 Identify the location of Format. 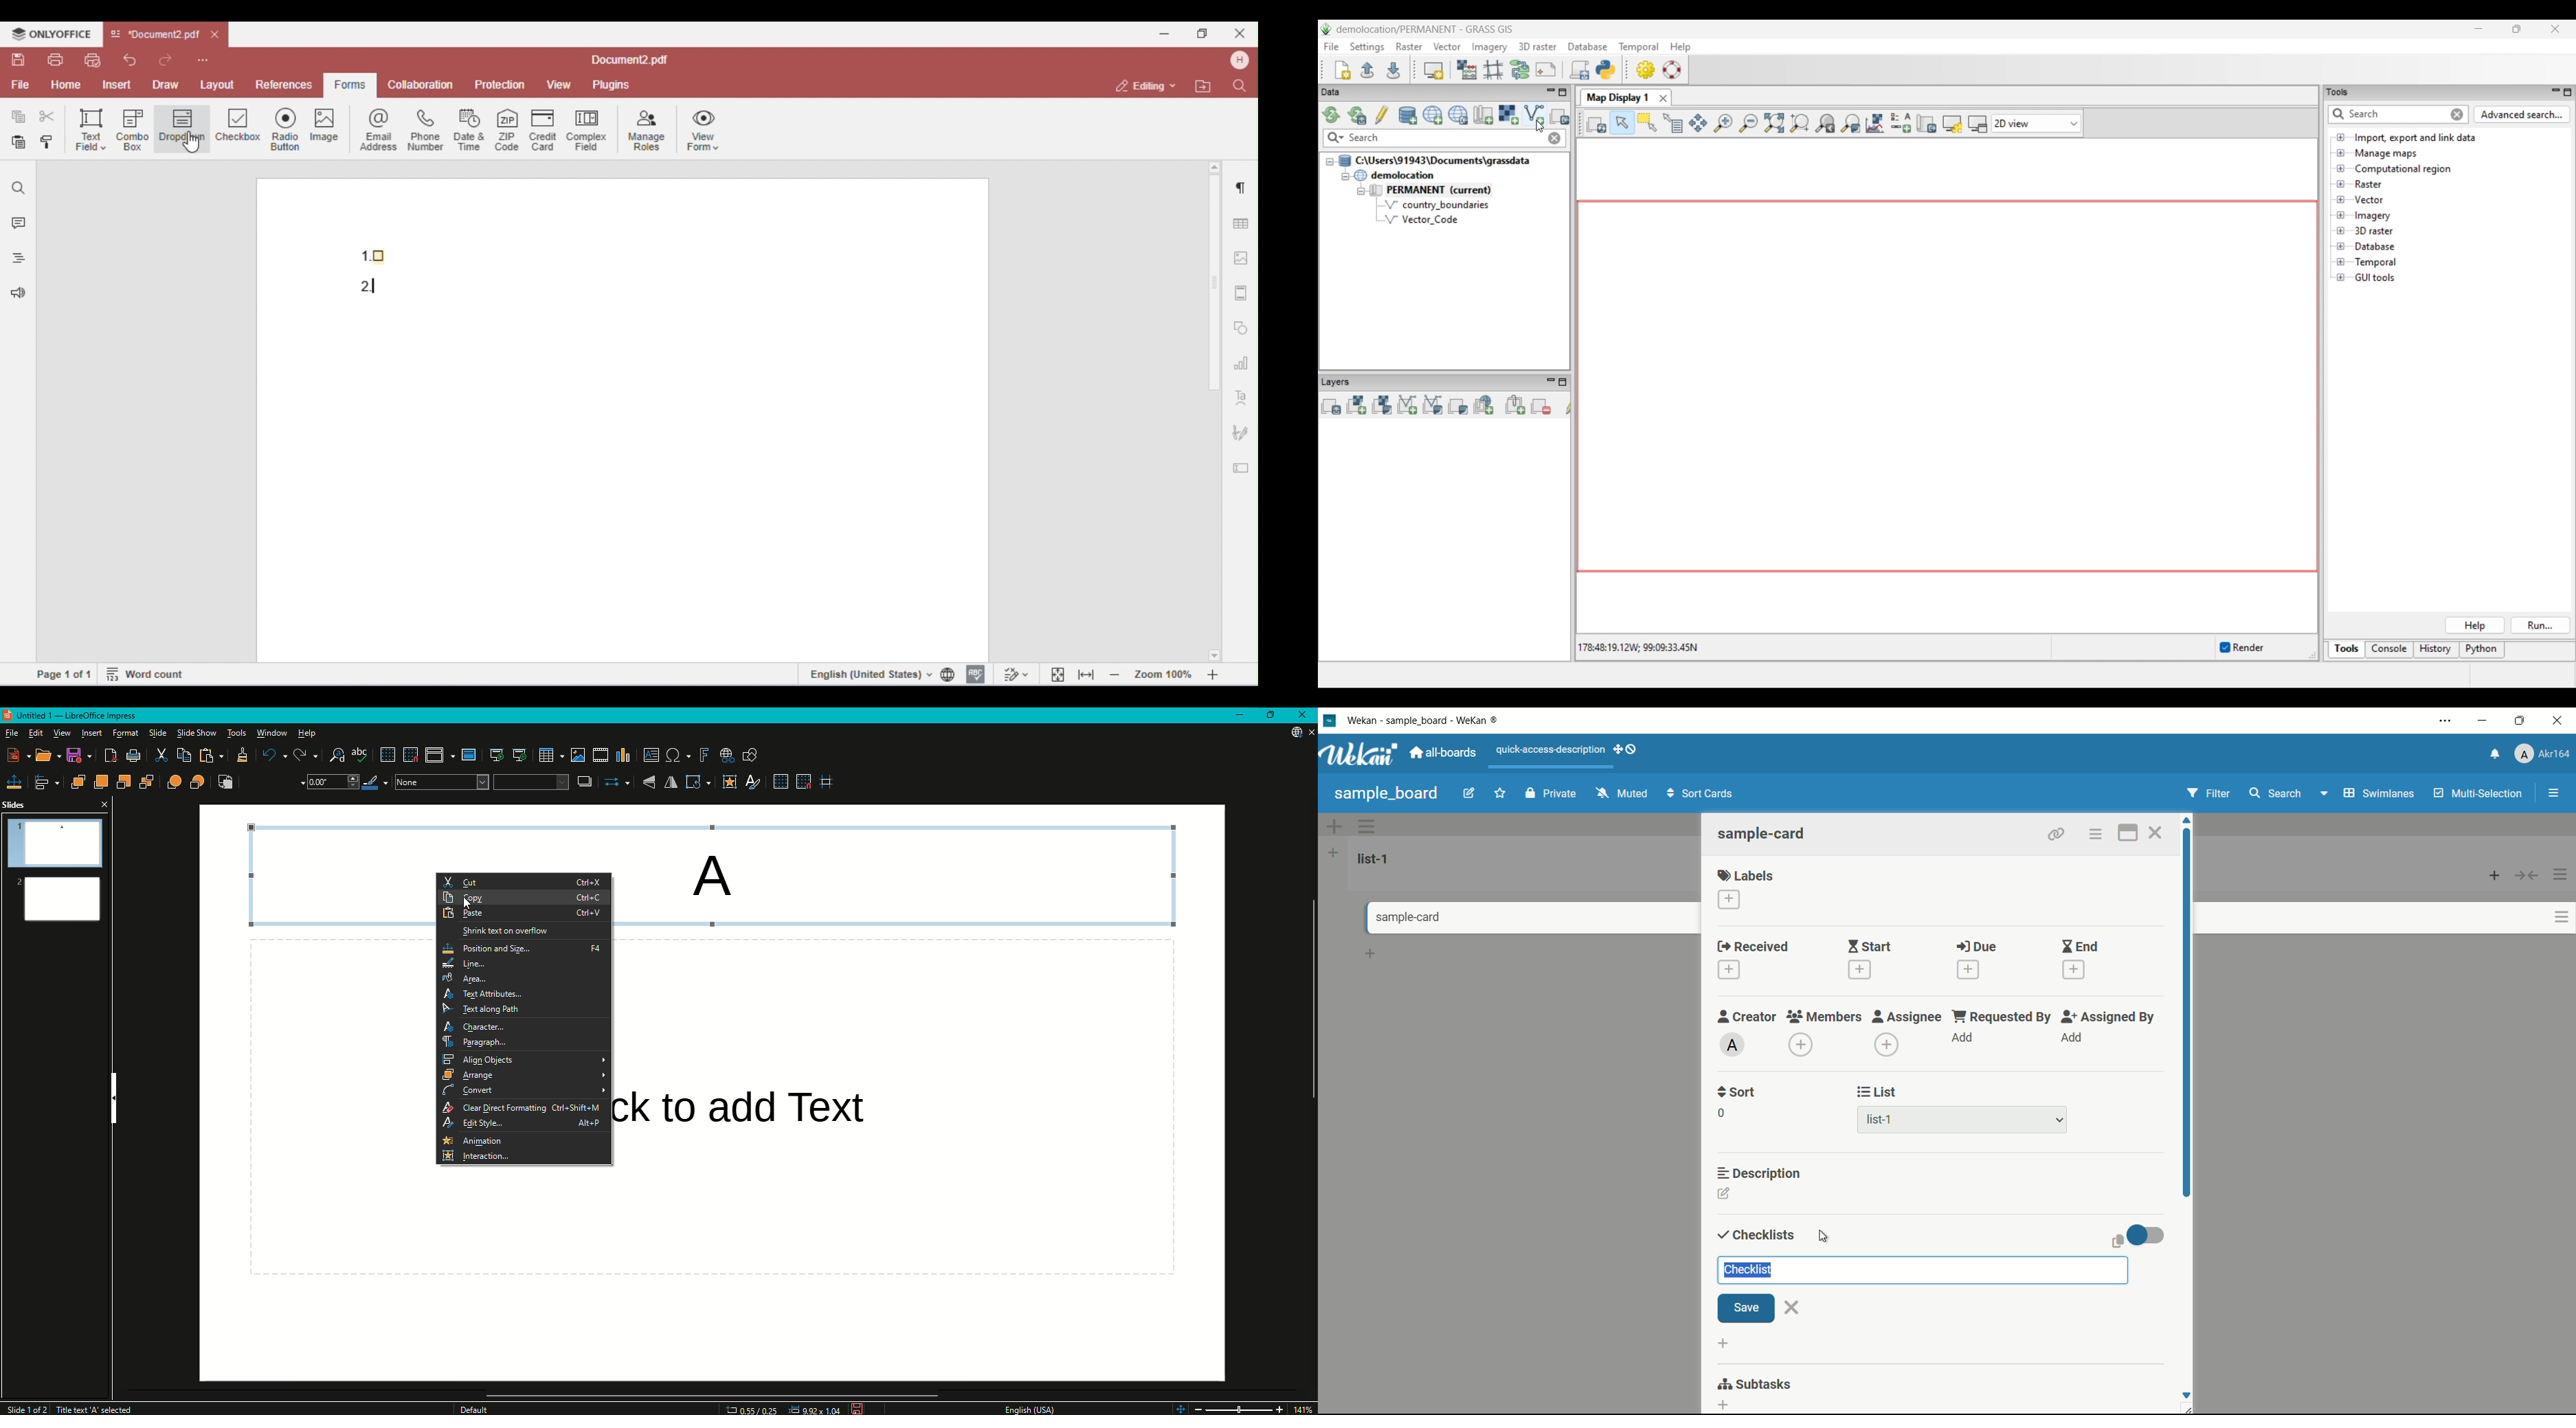
(124, 733).